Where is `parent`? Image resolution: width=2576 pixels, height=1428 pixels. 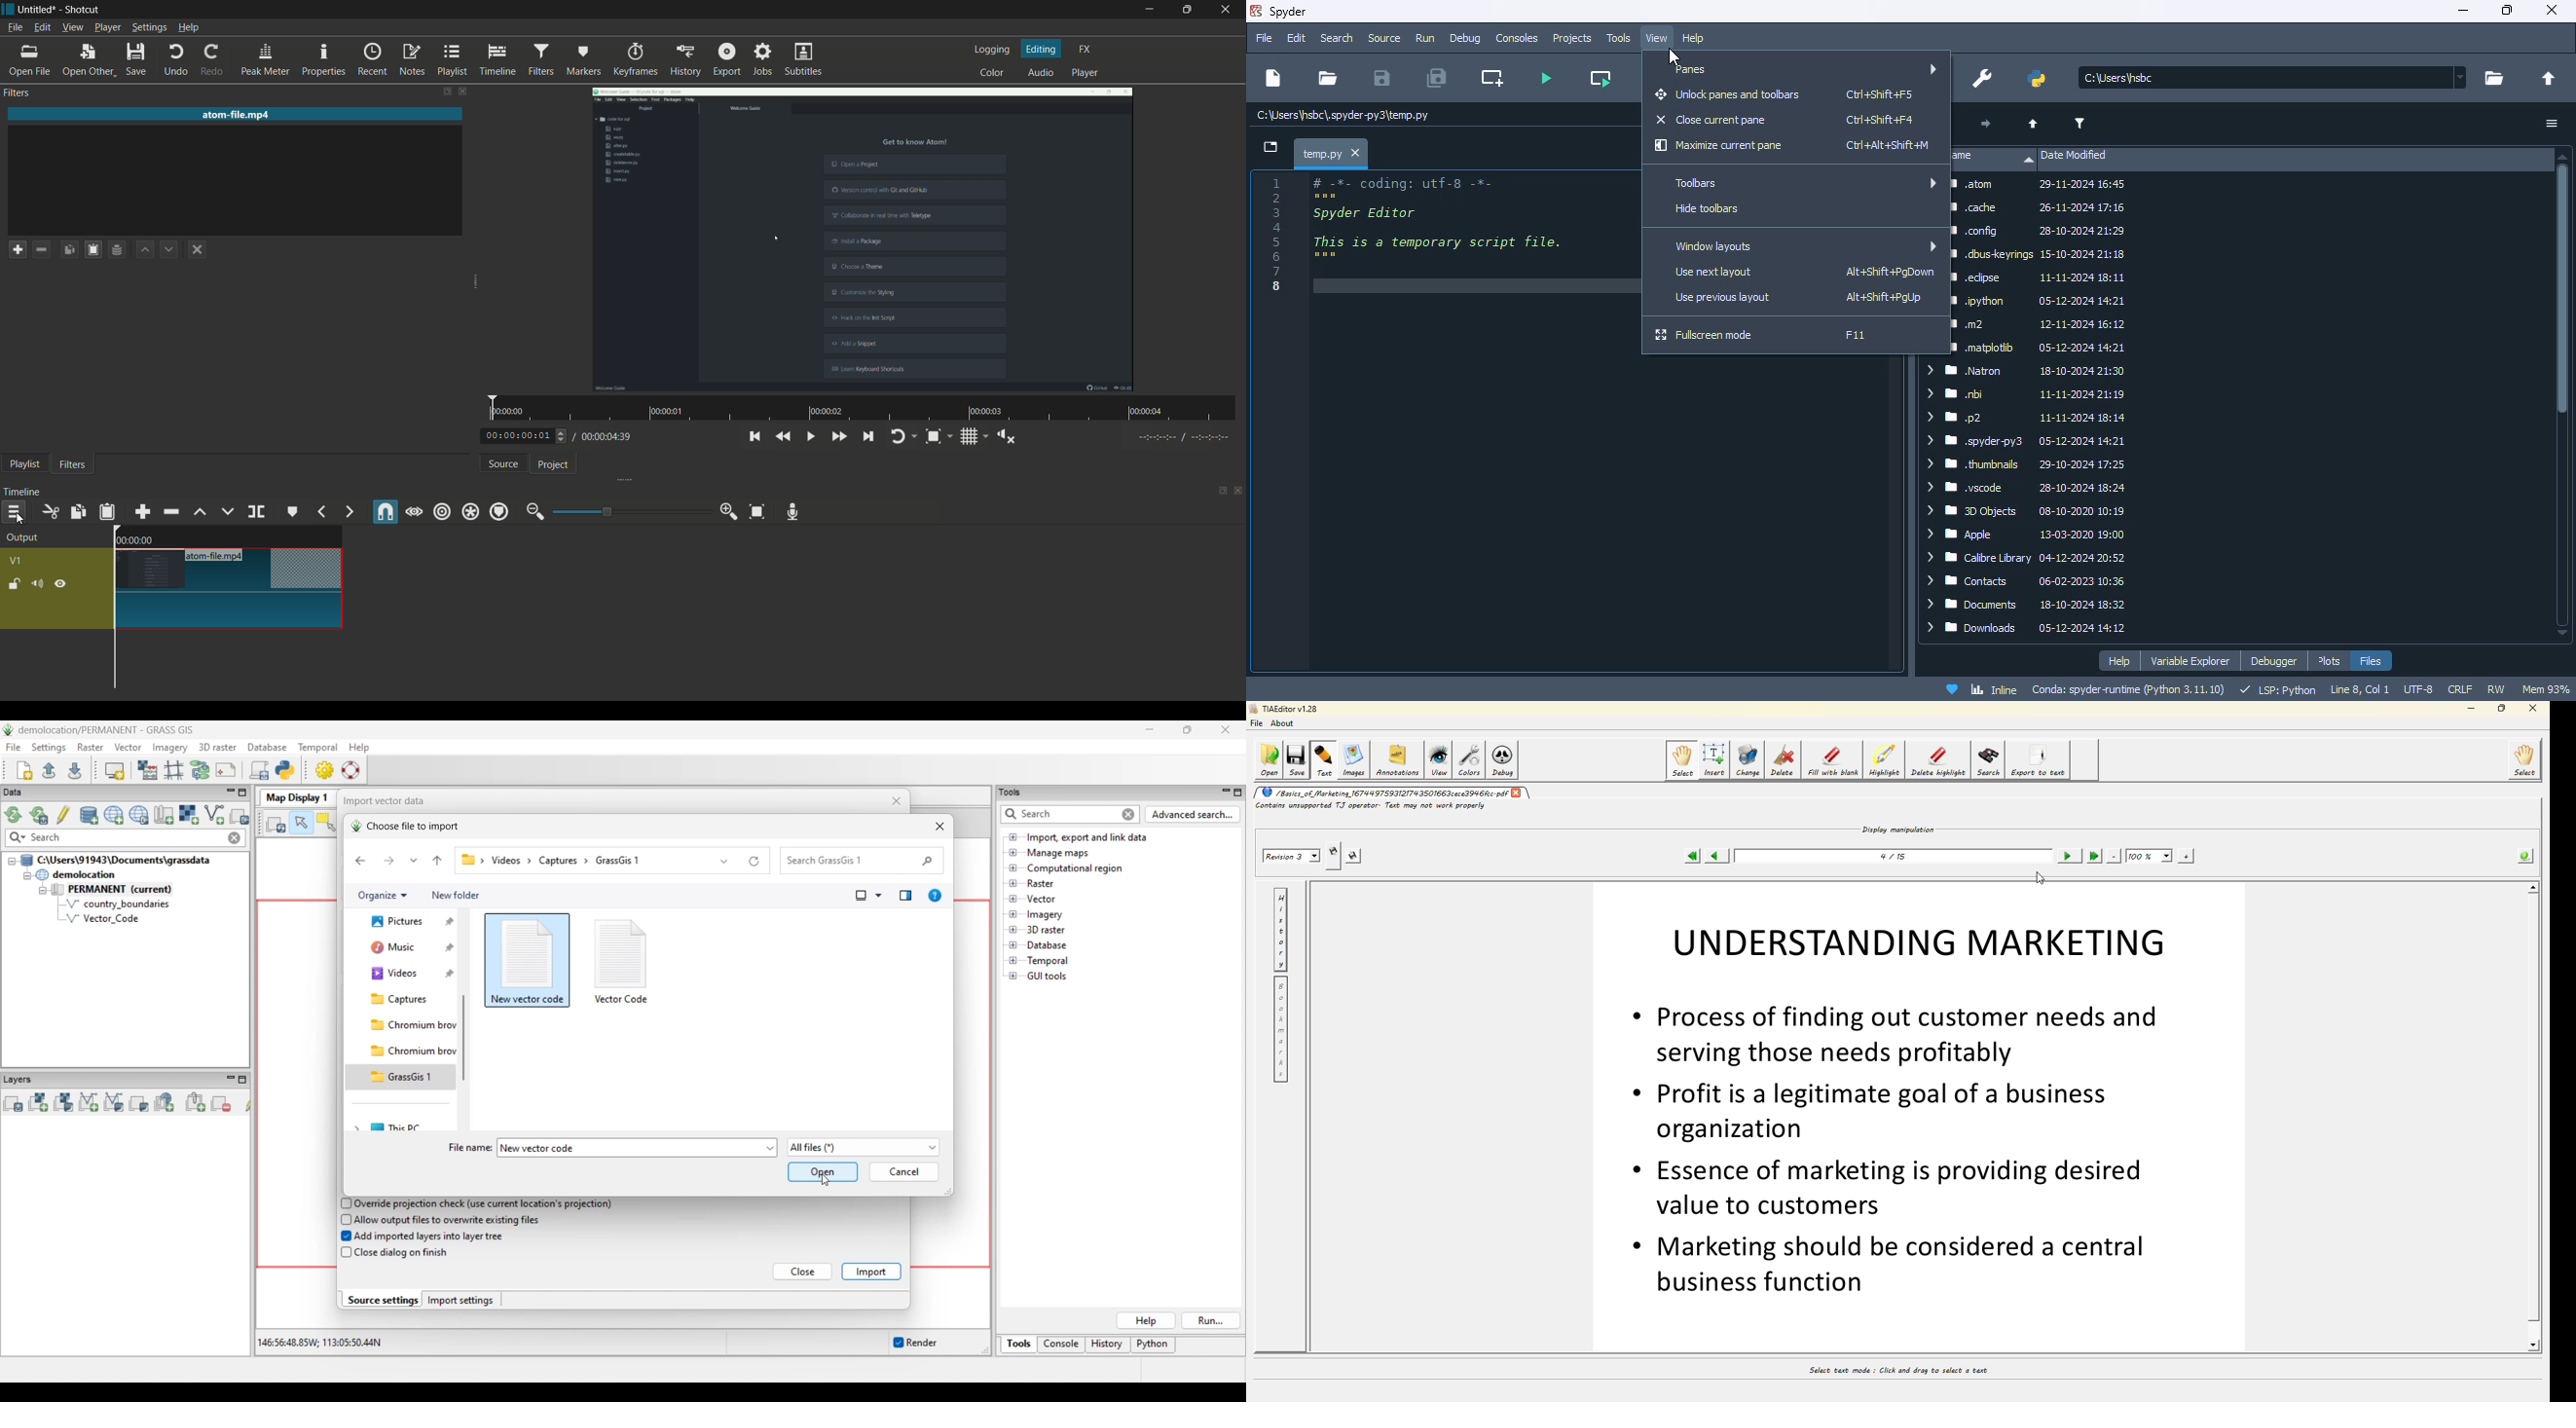
parent is located at coordinates (2034, 125).